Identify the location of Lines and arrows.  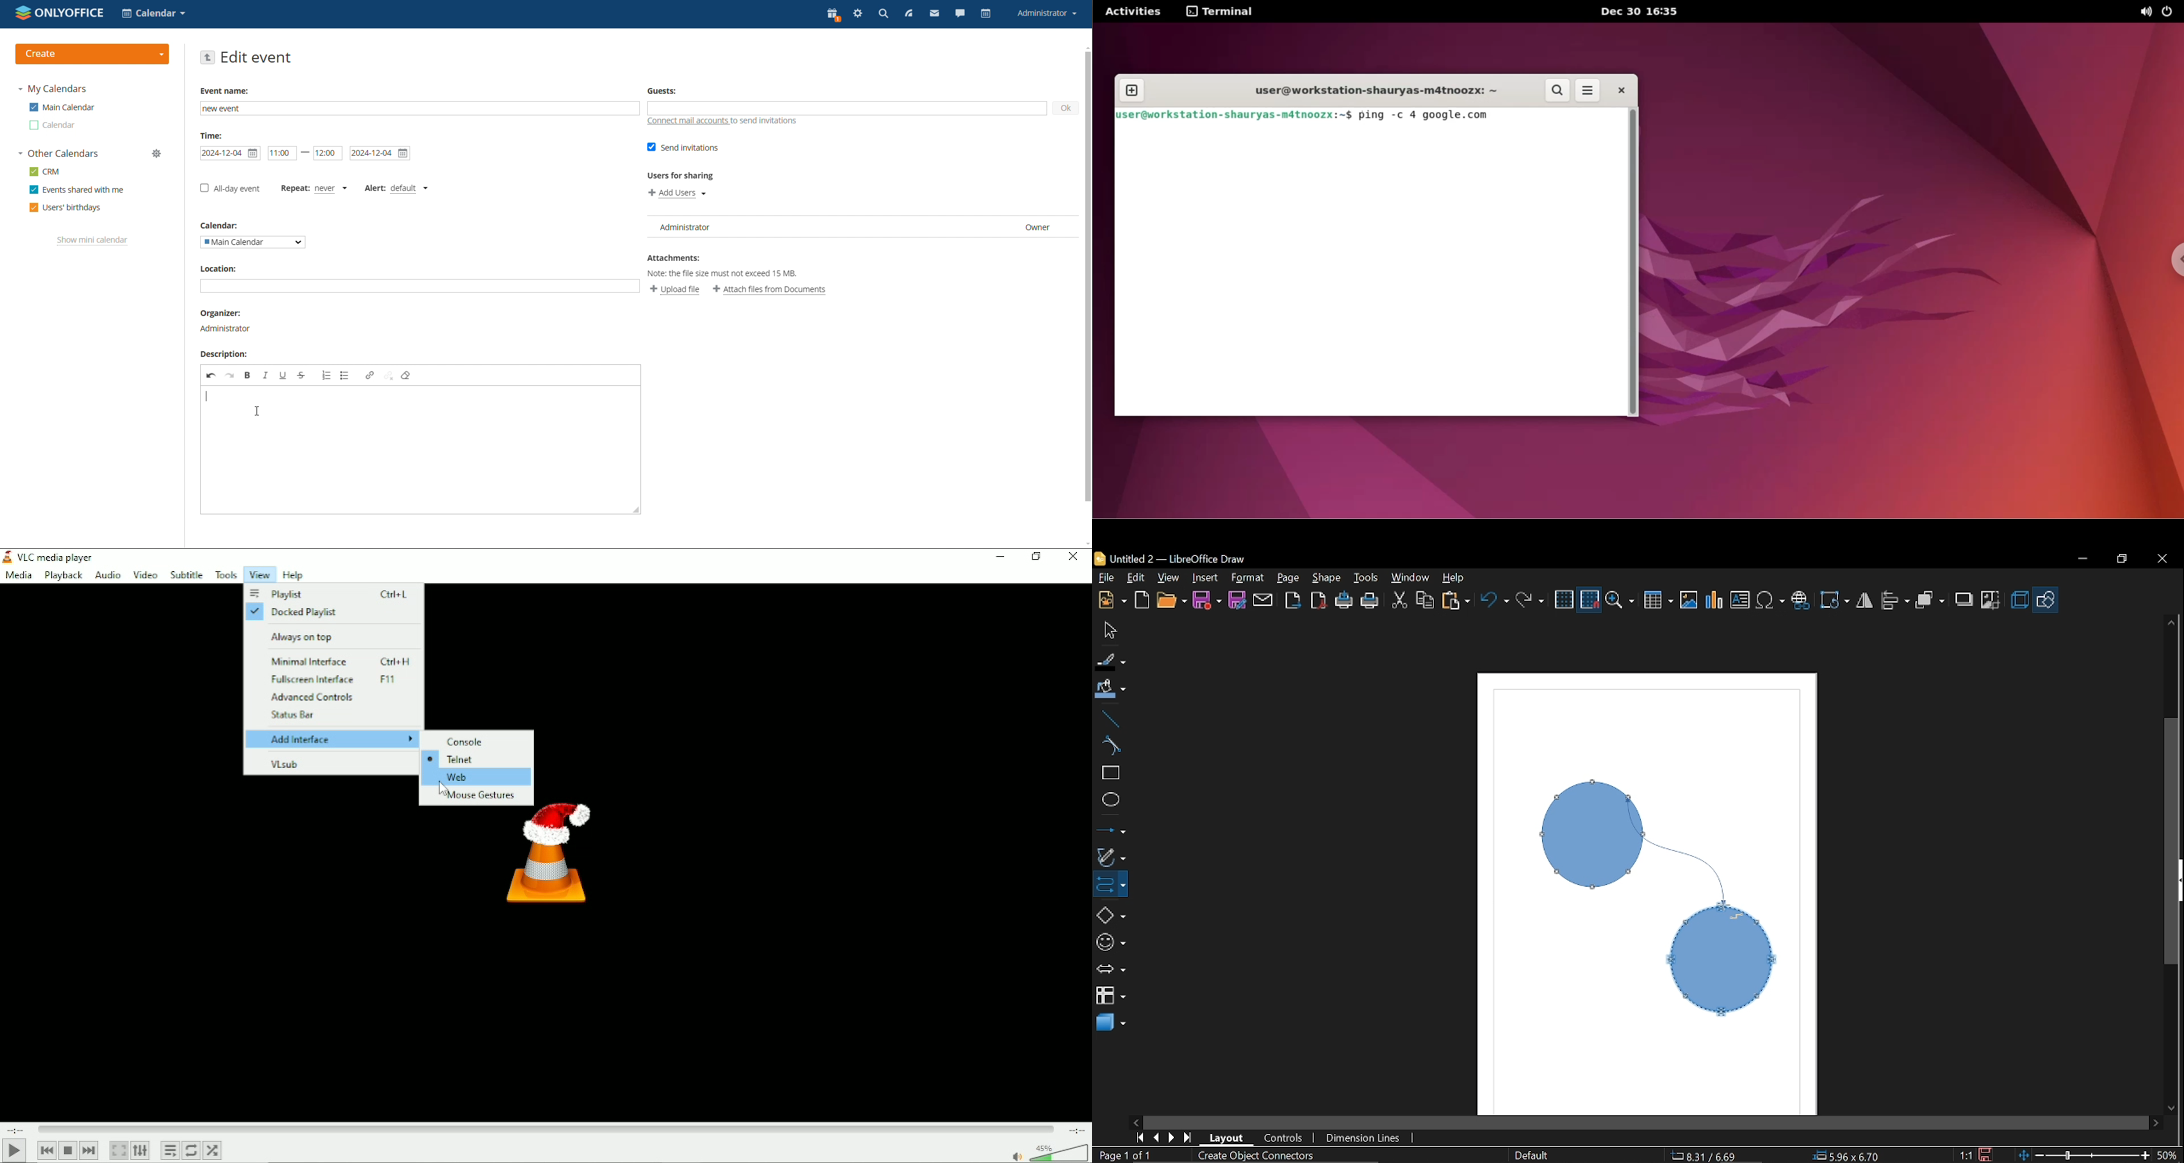
(1111, 830).